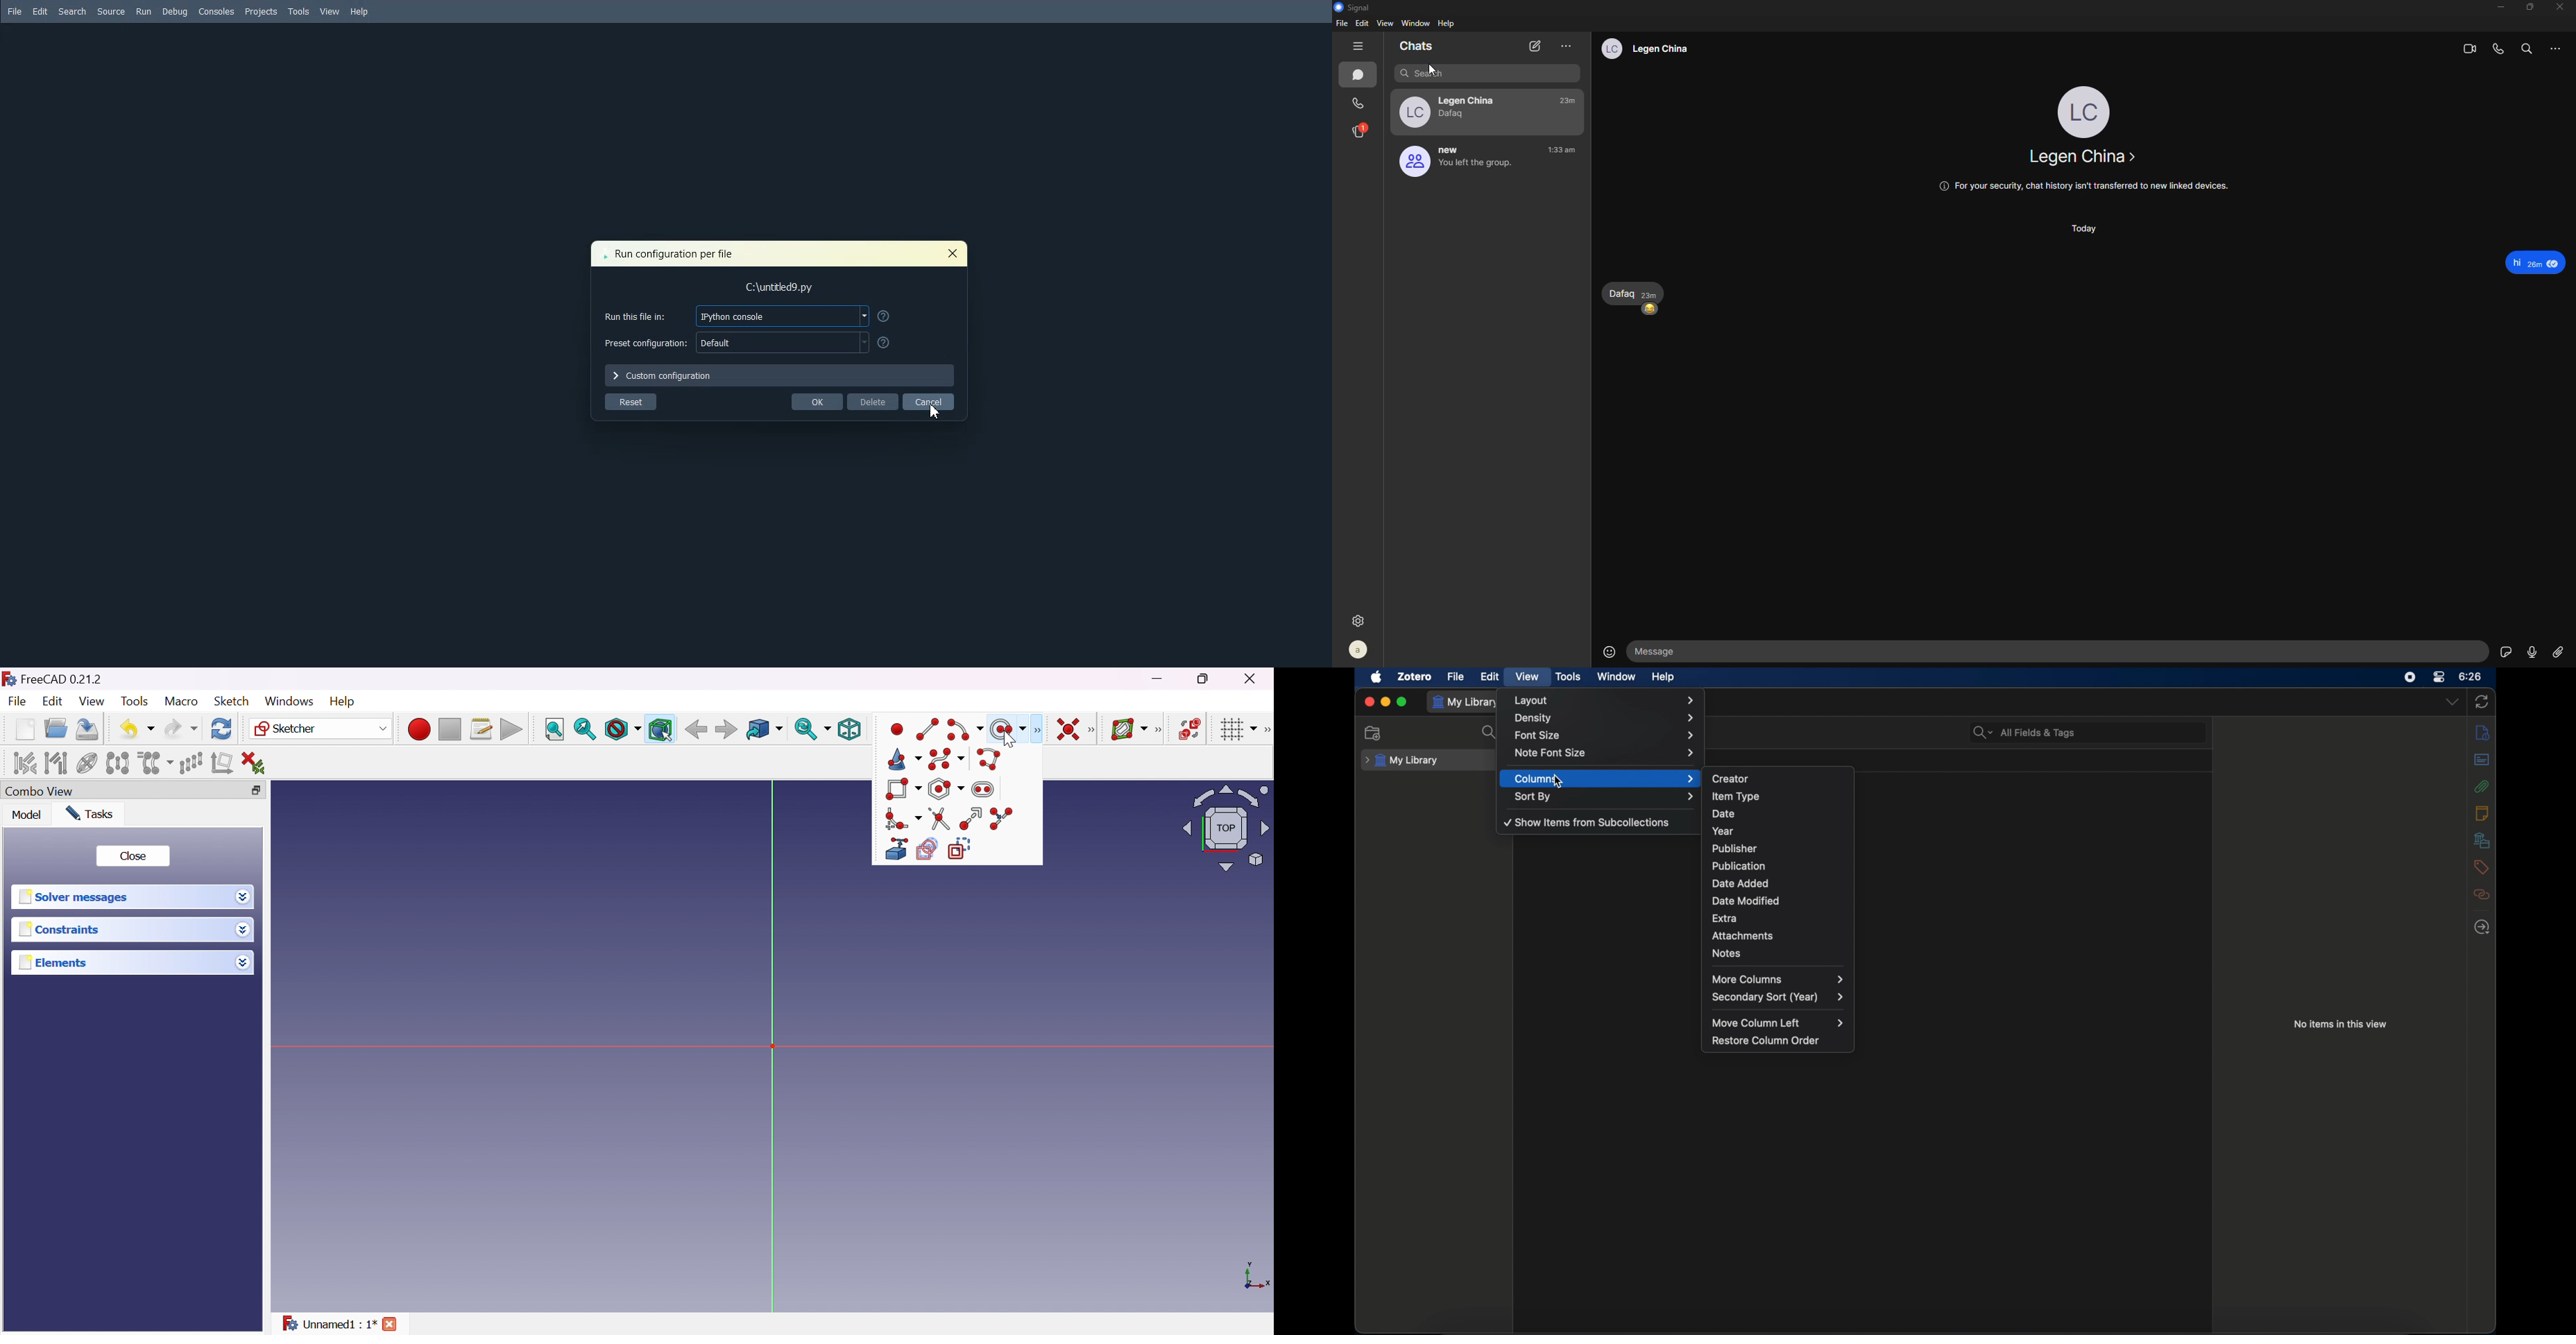 This screenshot has height=1344, width=2576. I want to click on Macros, so click(482, 729).